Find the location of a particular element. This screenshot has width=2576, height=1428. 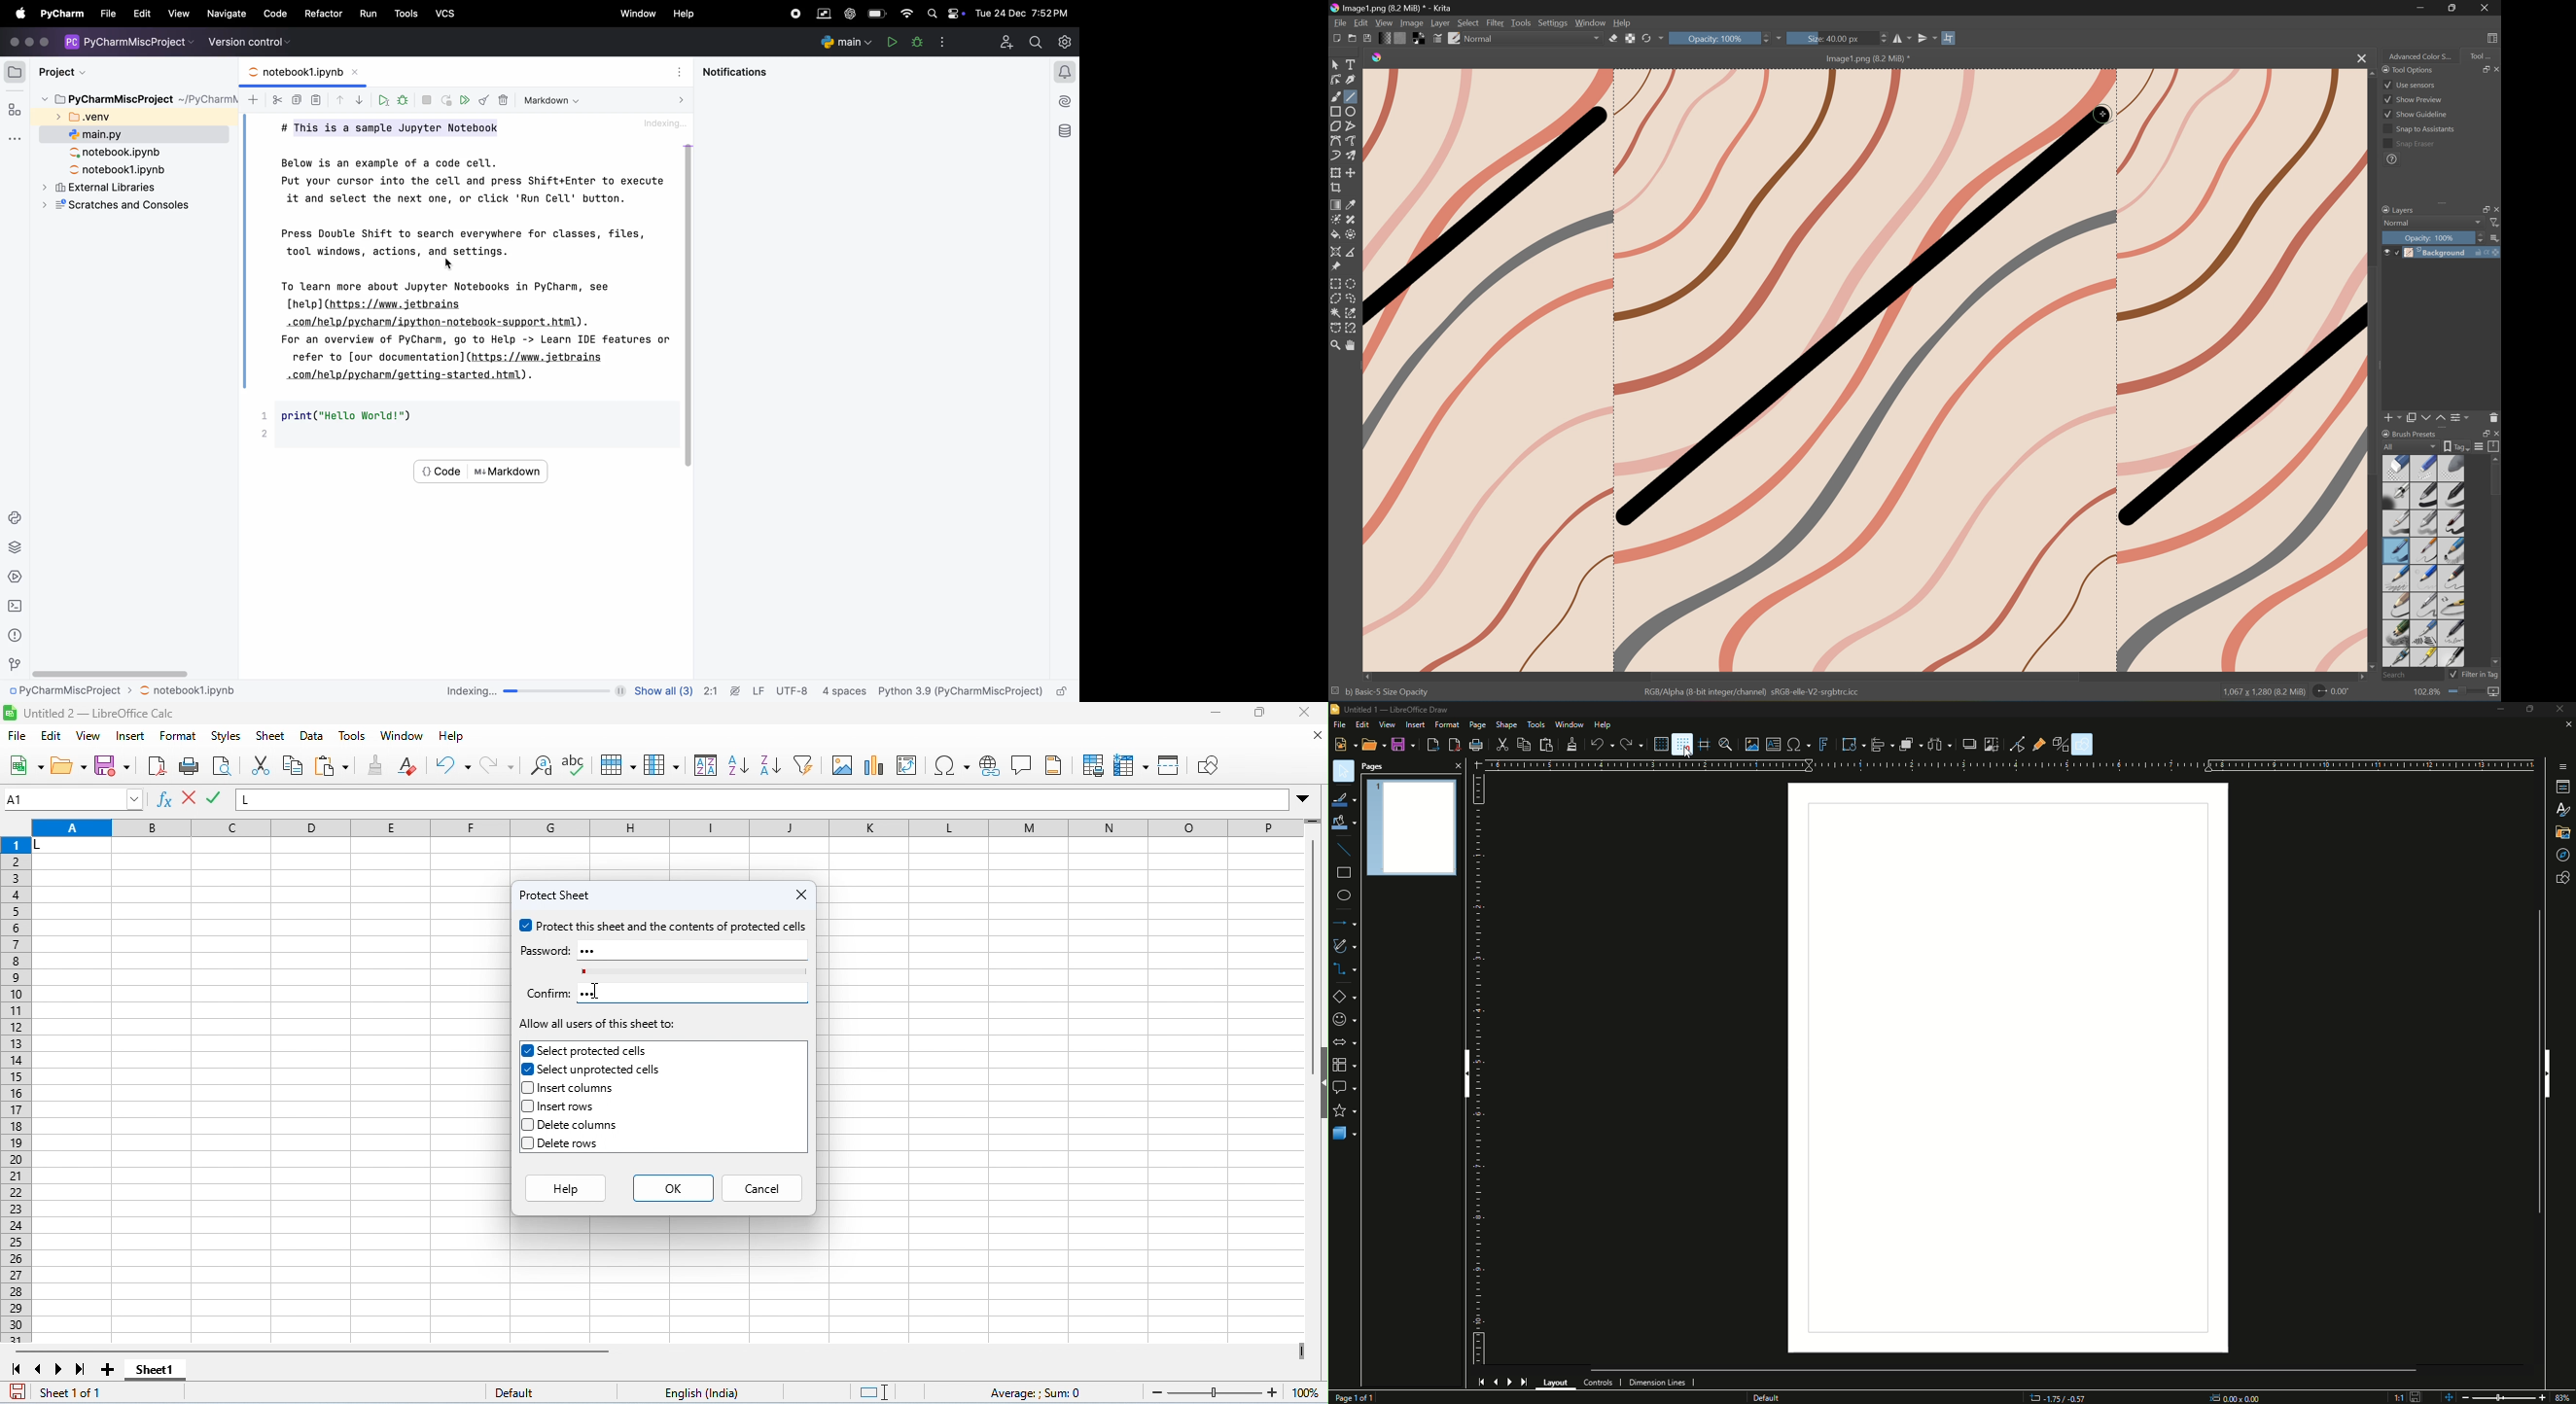

Page is located at coordinates (1477, 723).